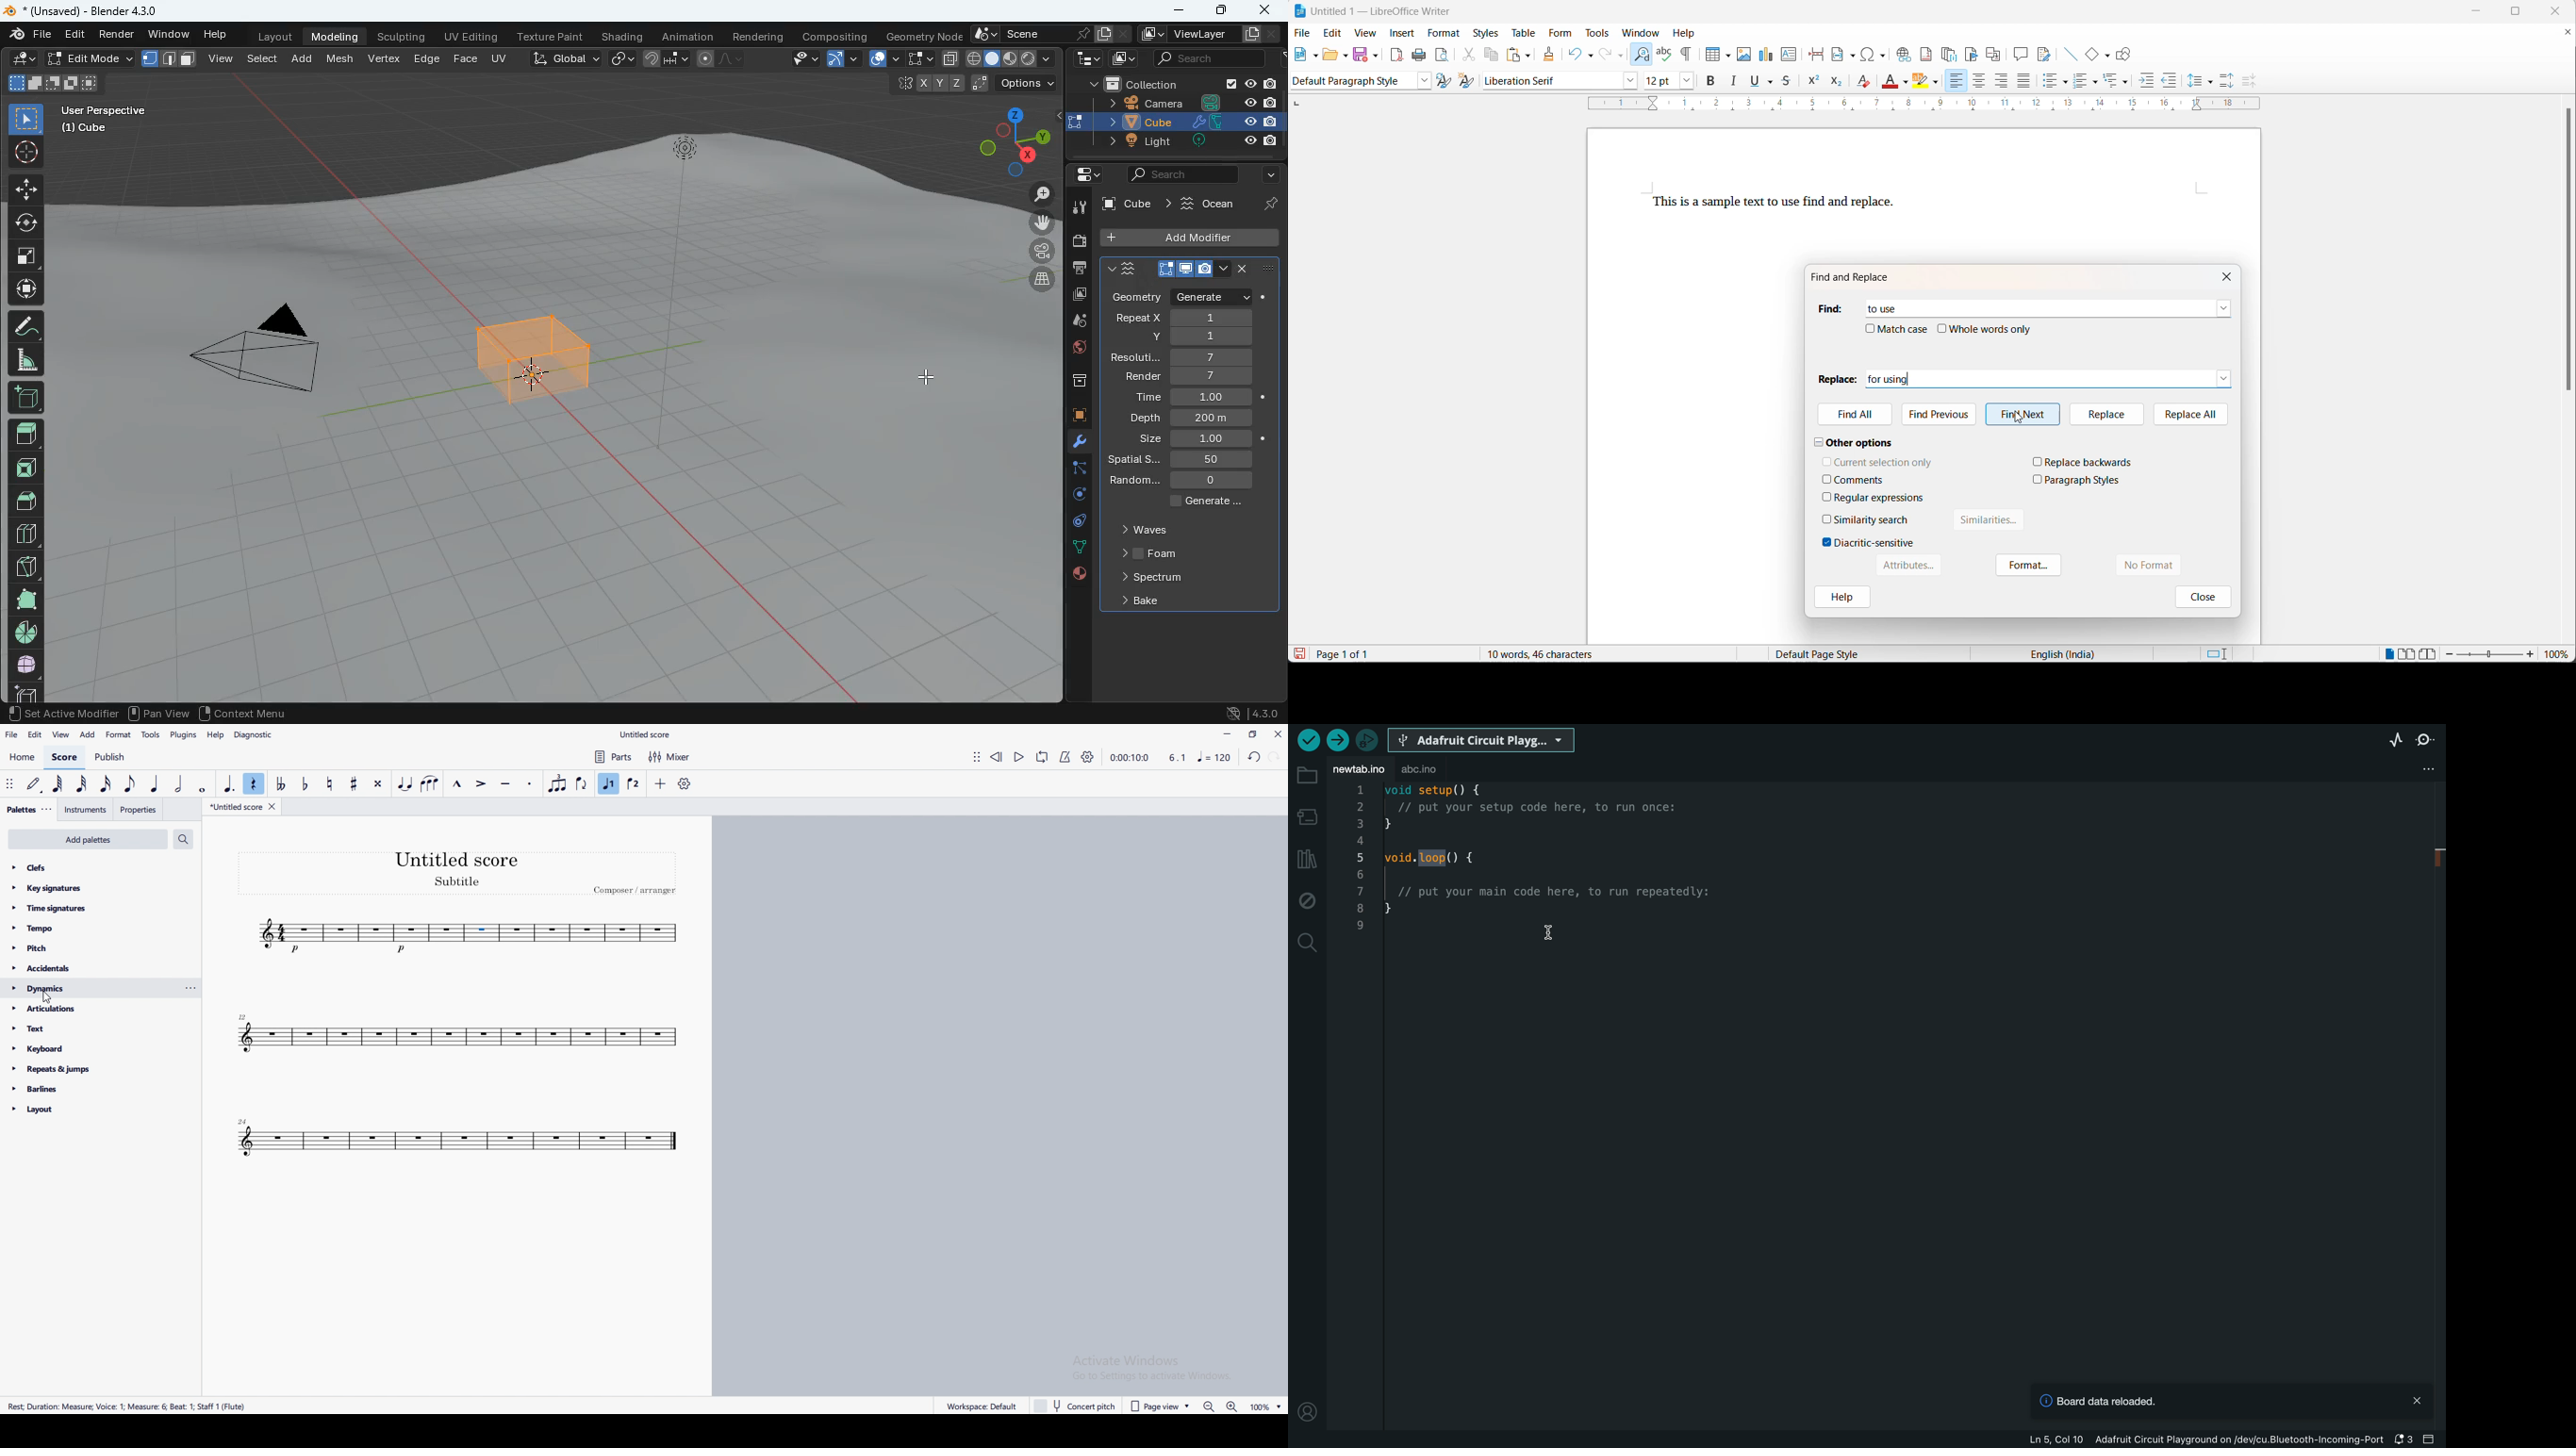  I want to click on insert footnote, so click(1928, 54).